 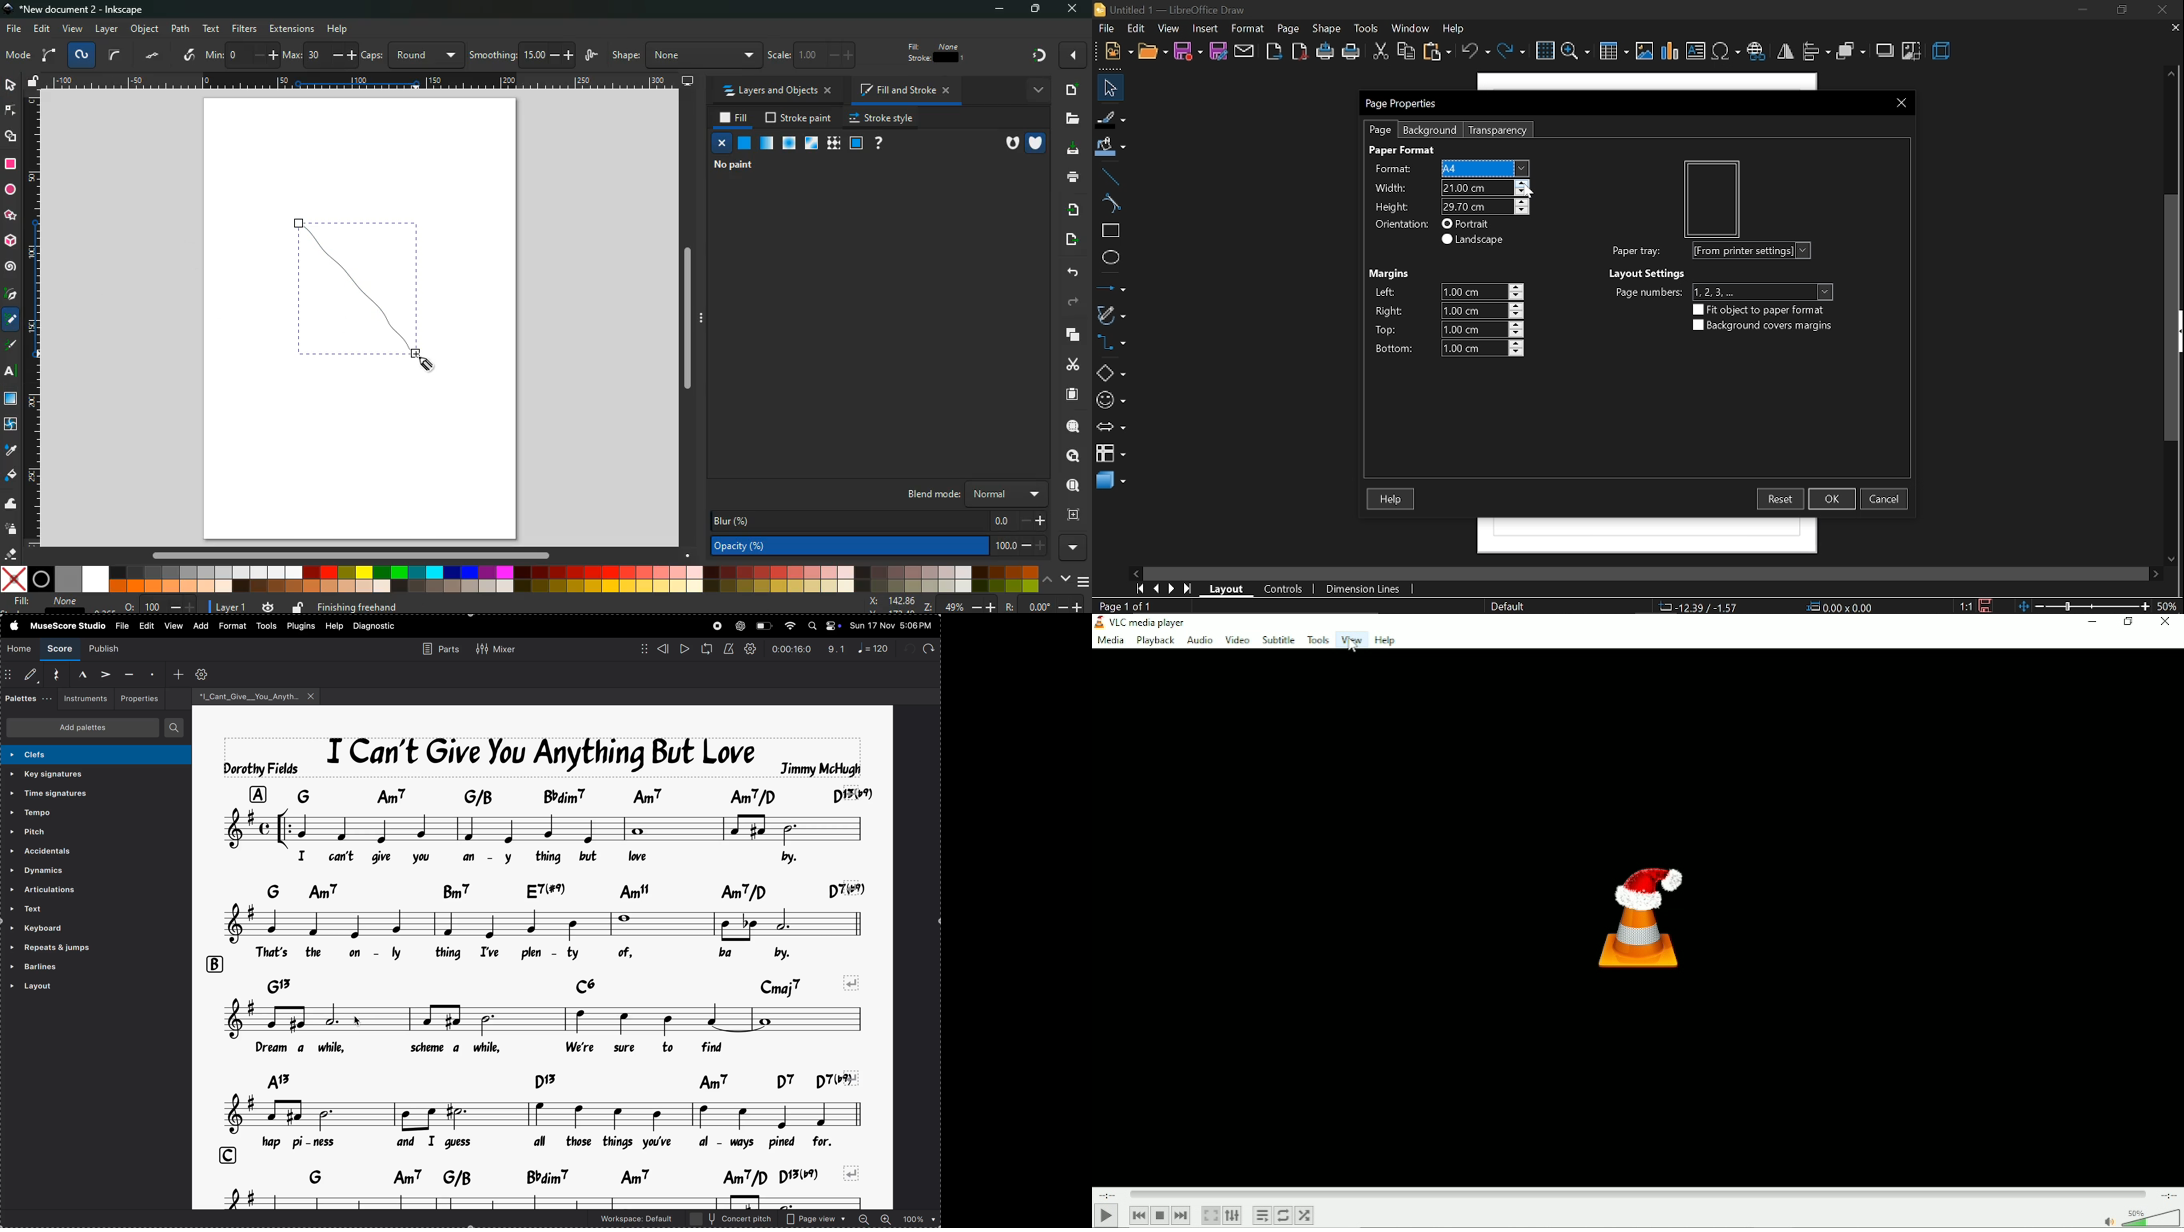 What do you see at coordinates (1118, 52) in the screenshot?
I see `file` at bounding box center [1118, 52].